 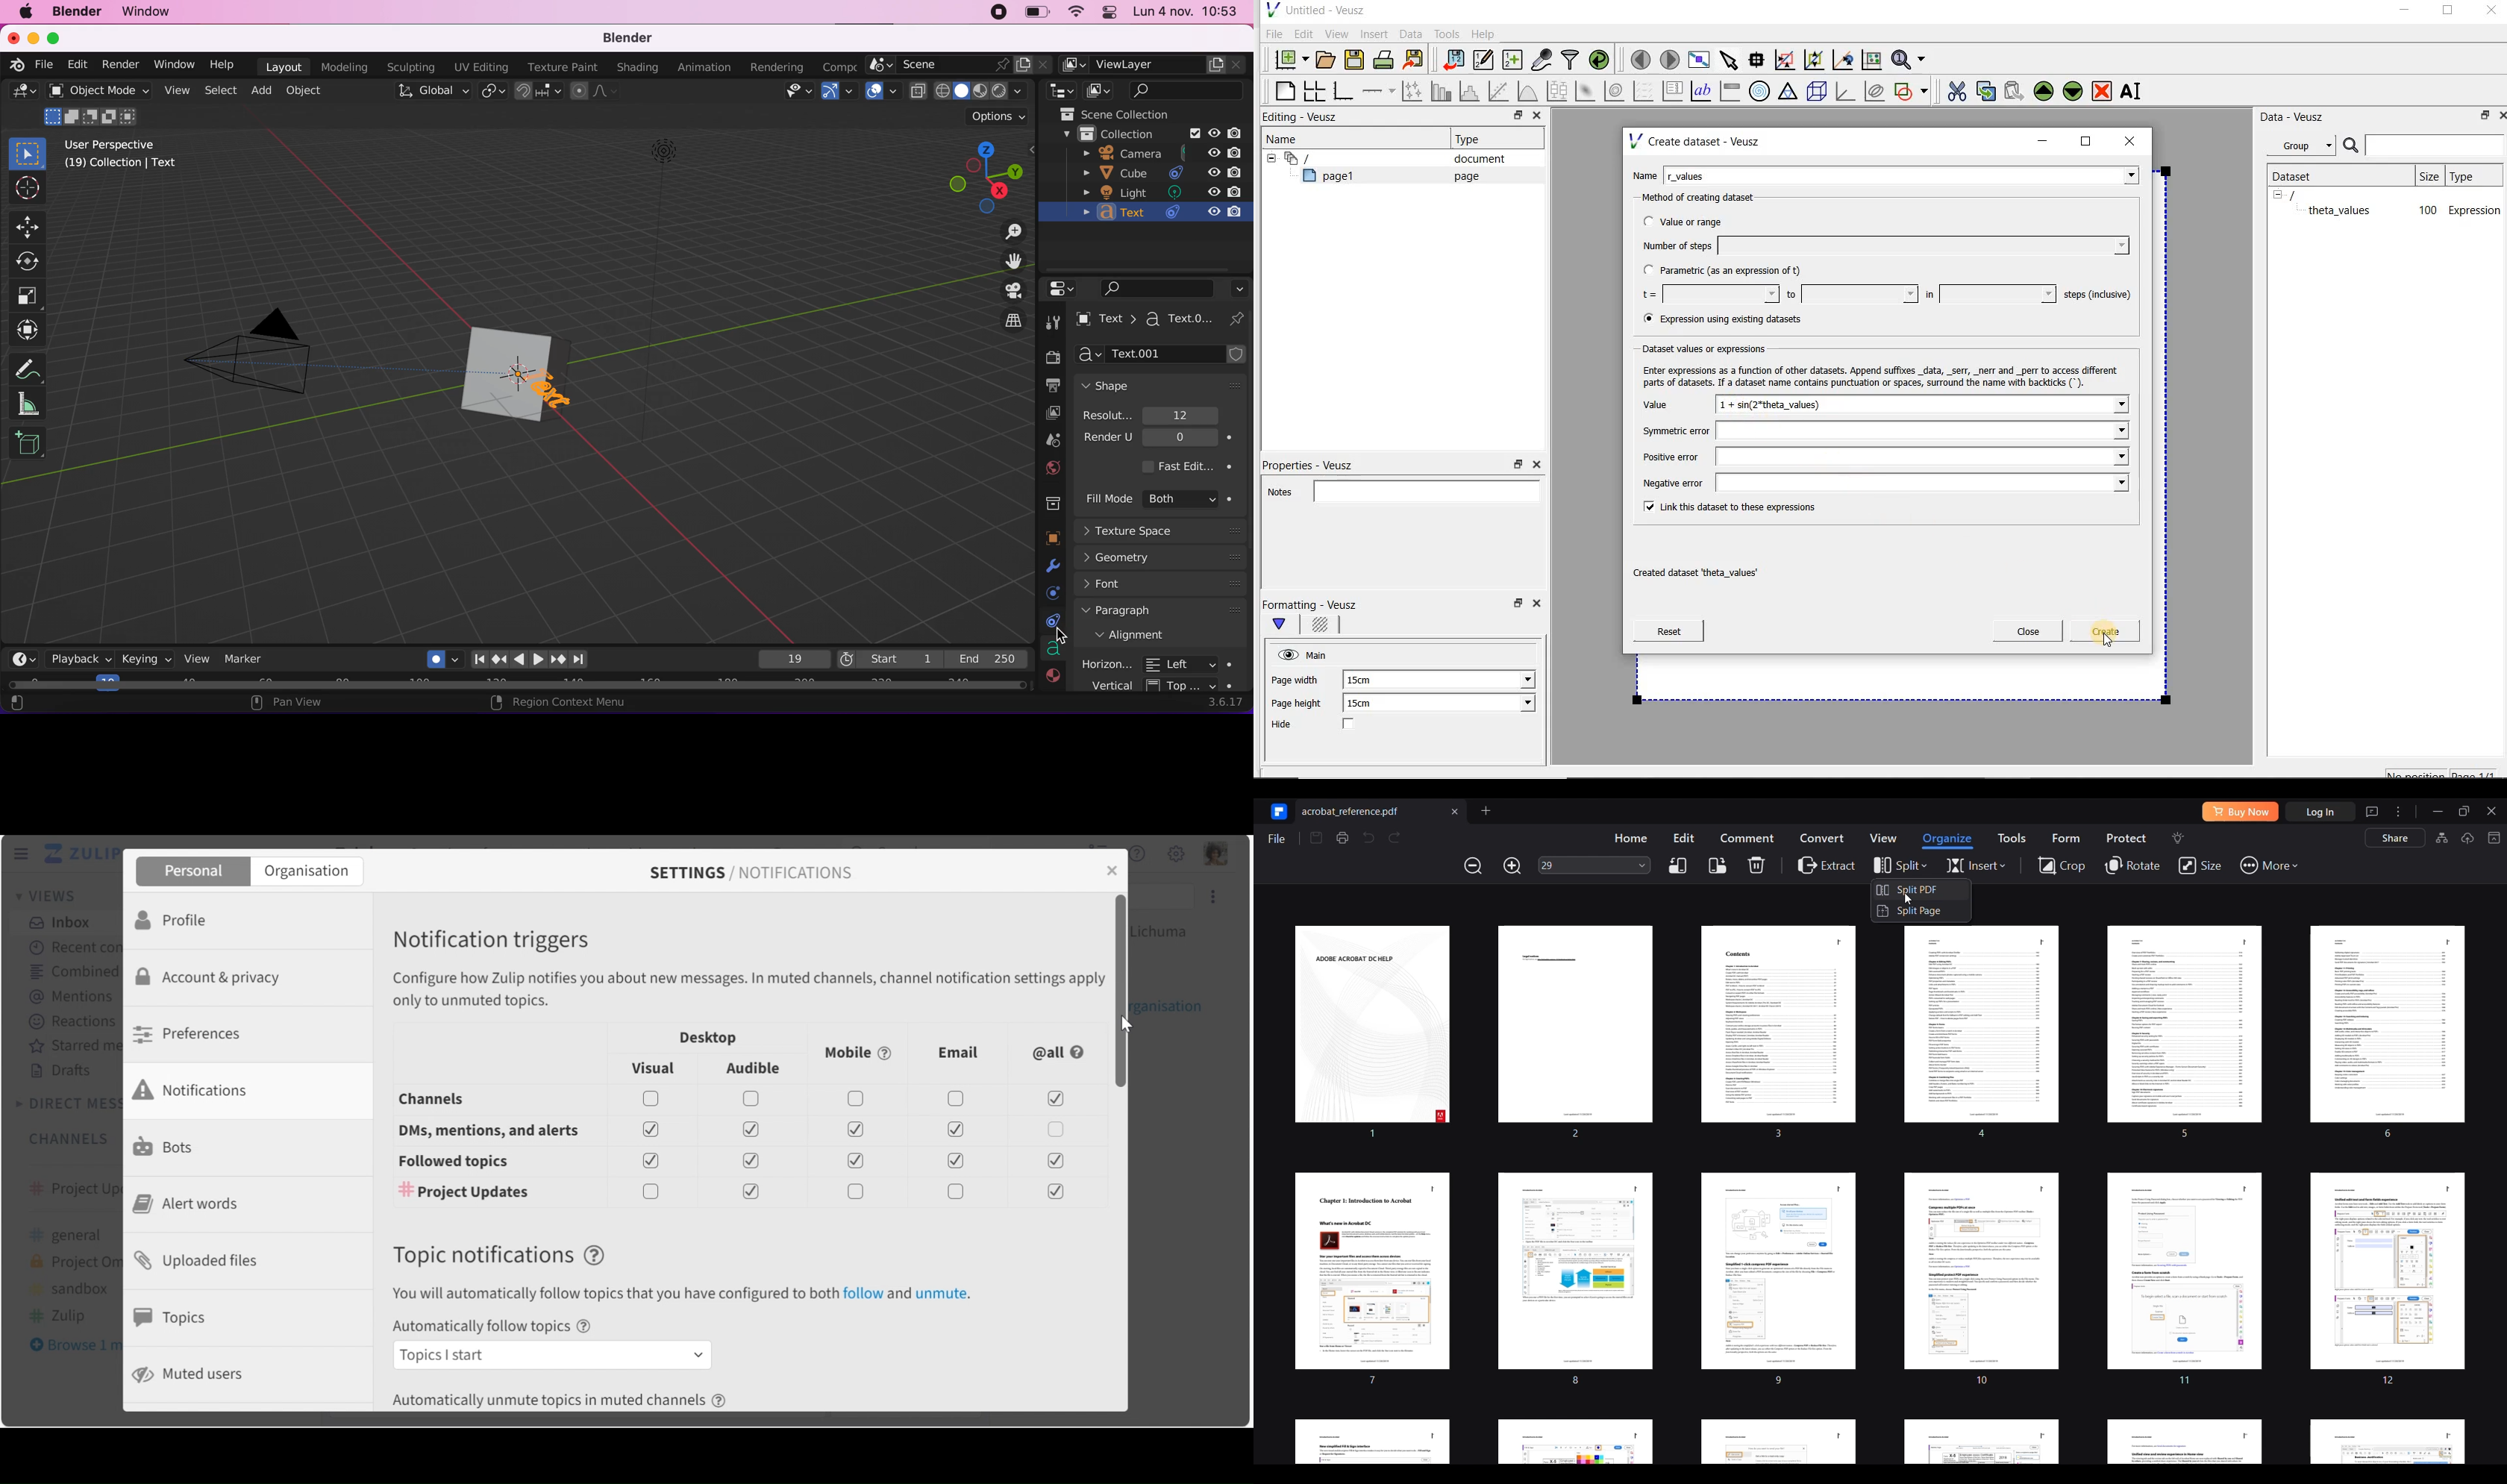 What do you see at coordinates (1158, 416) in the screenshot?
I see `resolution` at bounding box center [1158, 416].